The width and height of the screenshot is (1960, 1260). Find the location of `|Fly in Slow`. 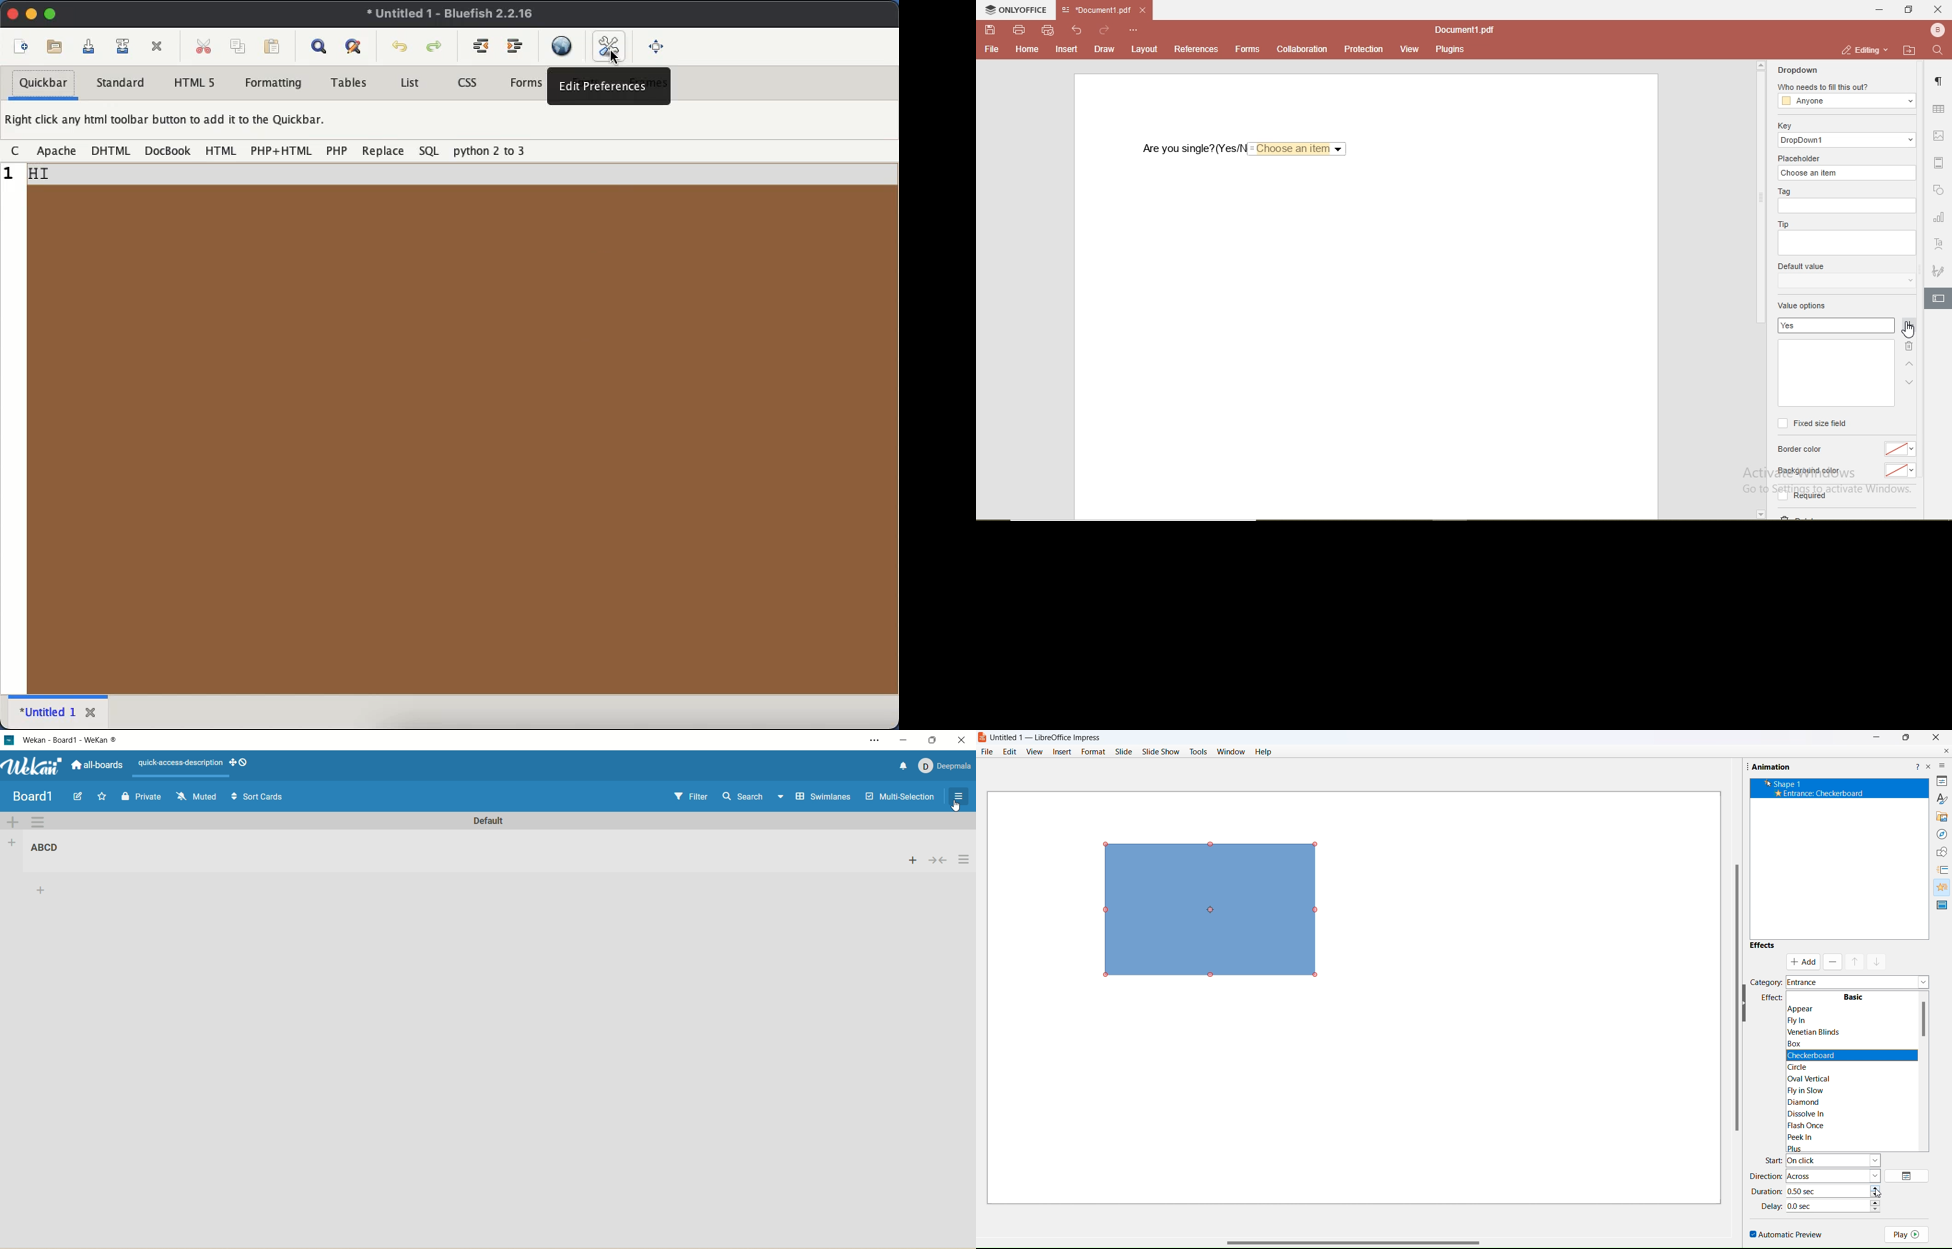

|Fly in Slow is located at coordinates (1816, 1090).